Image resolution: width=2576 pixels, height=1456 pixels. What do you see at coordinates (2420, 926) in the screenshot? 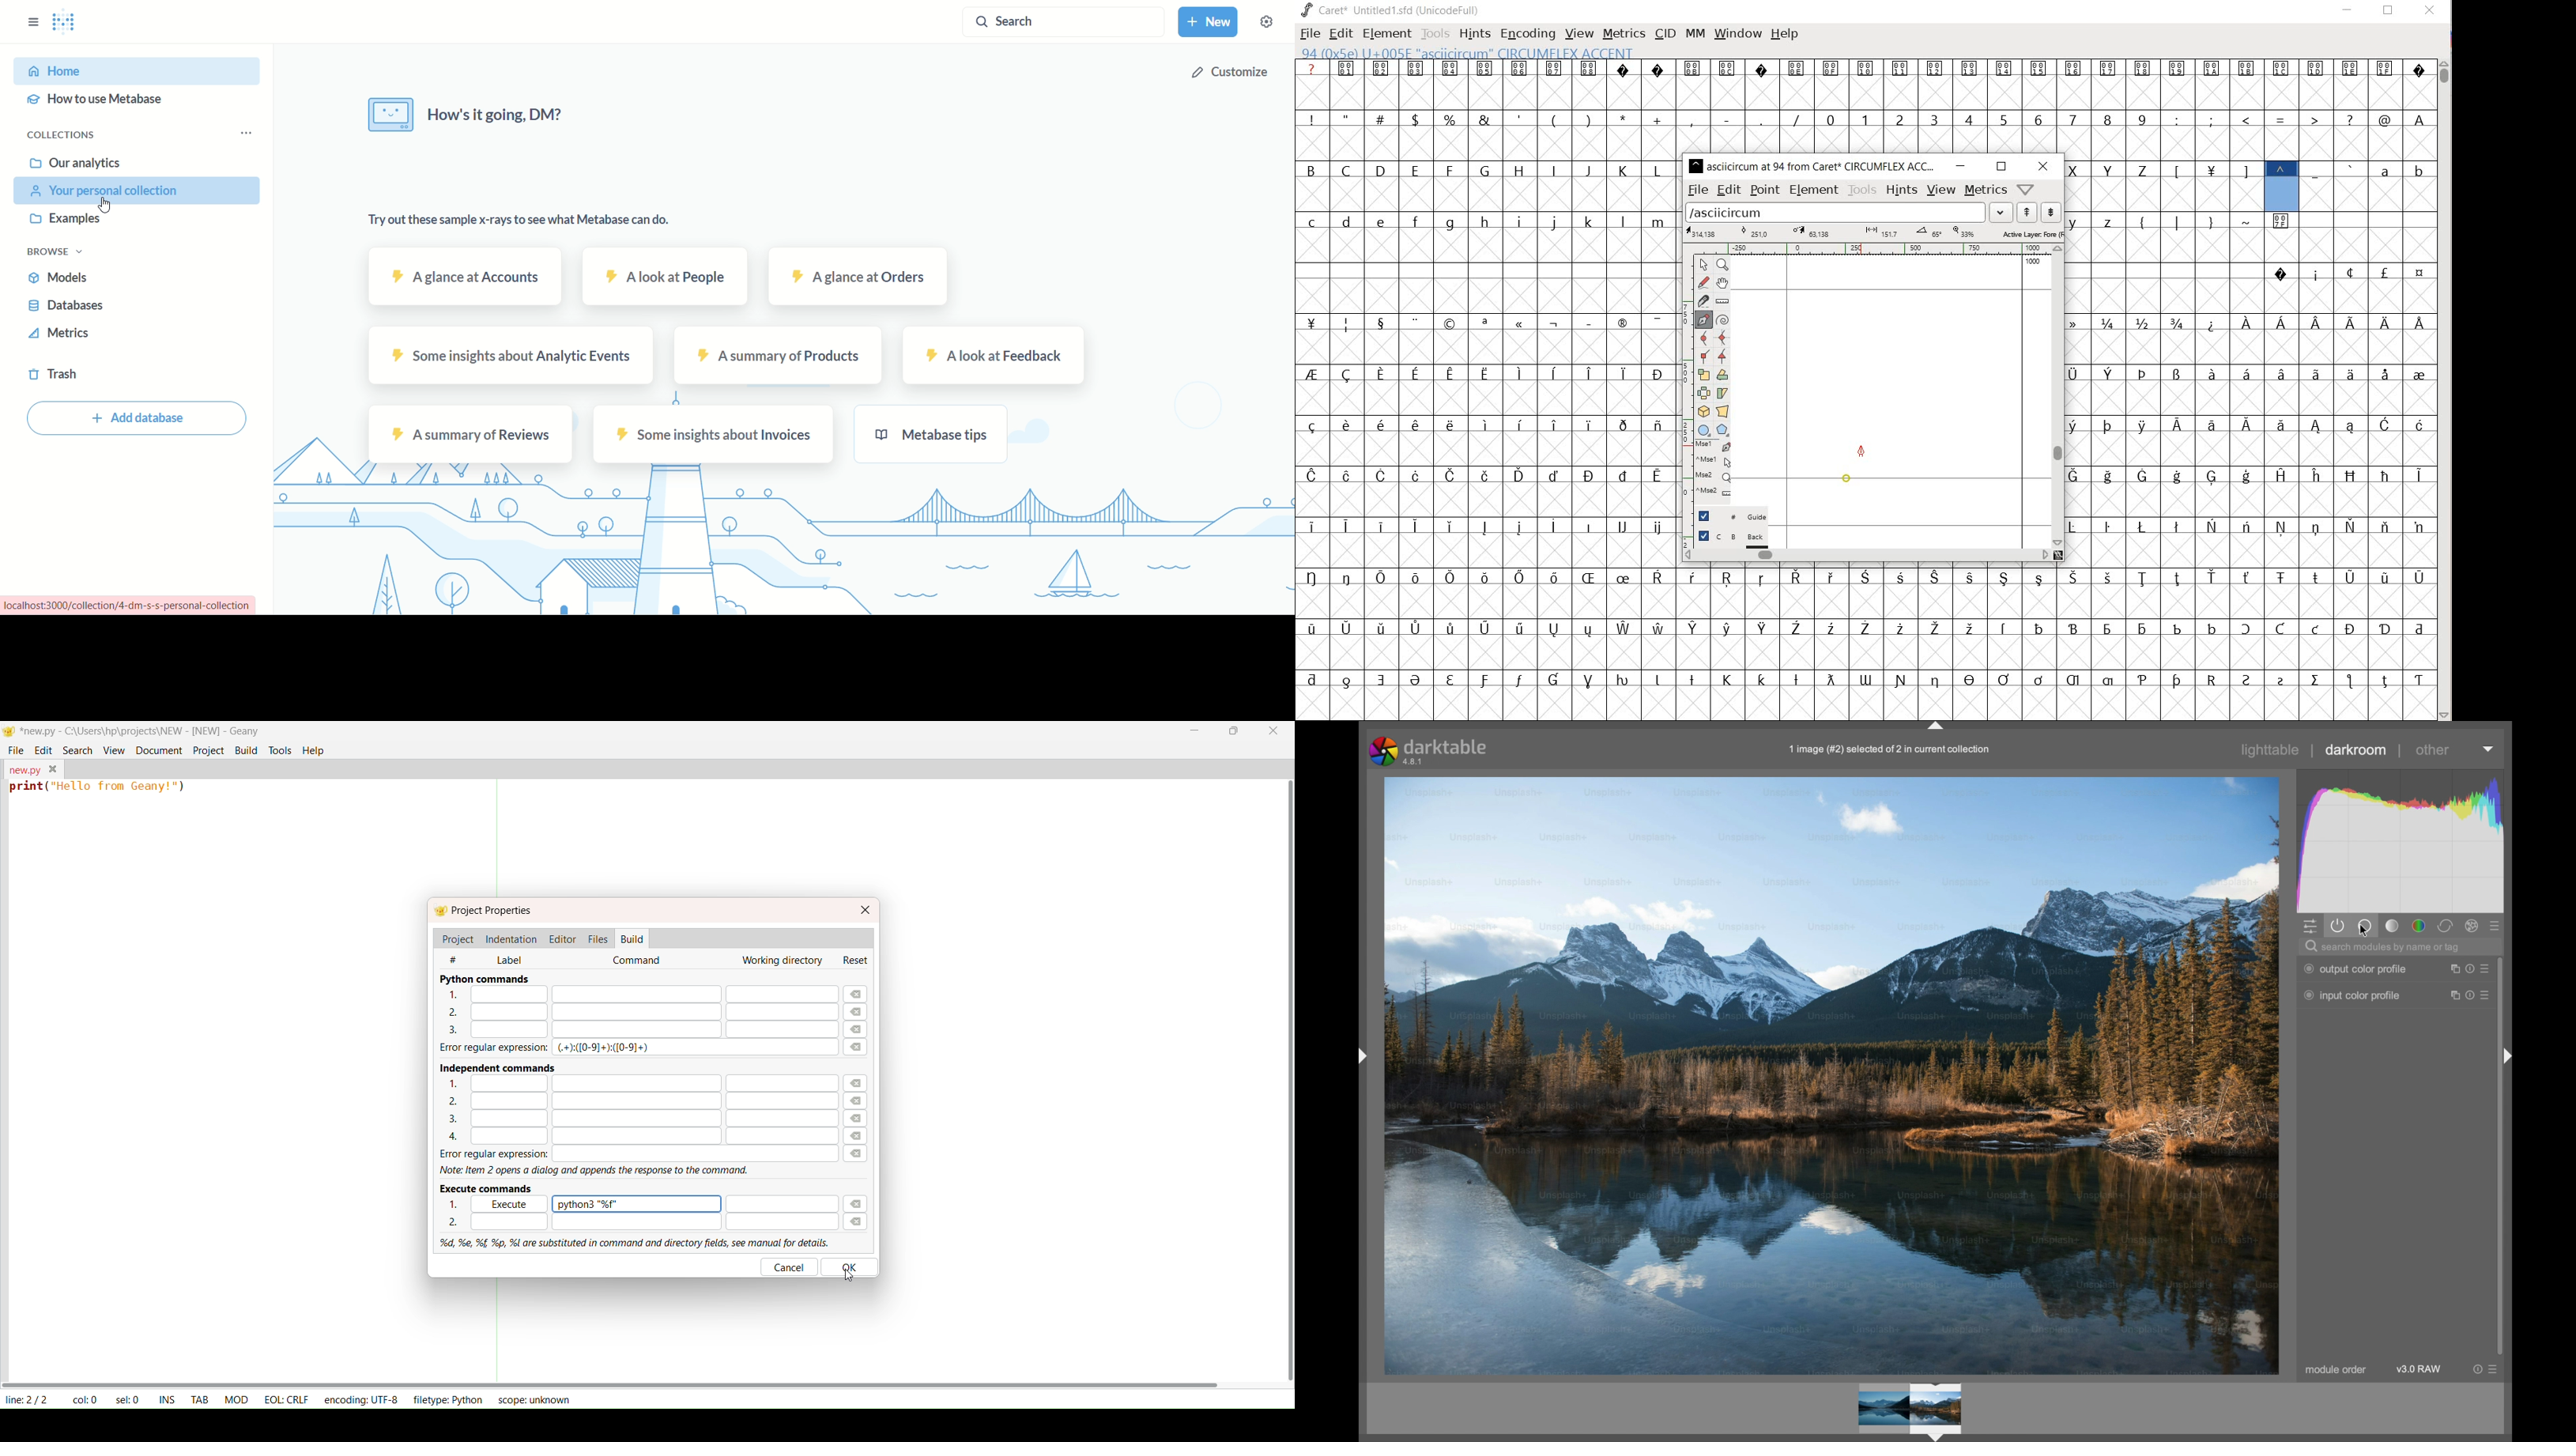
I see `color` at bounding box center [2420, 926].